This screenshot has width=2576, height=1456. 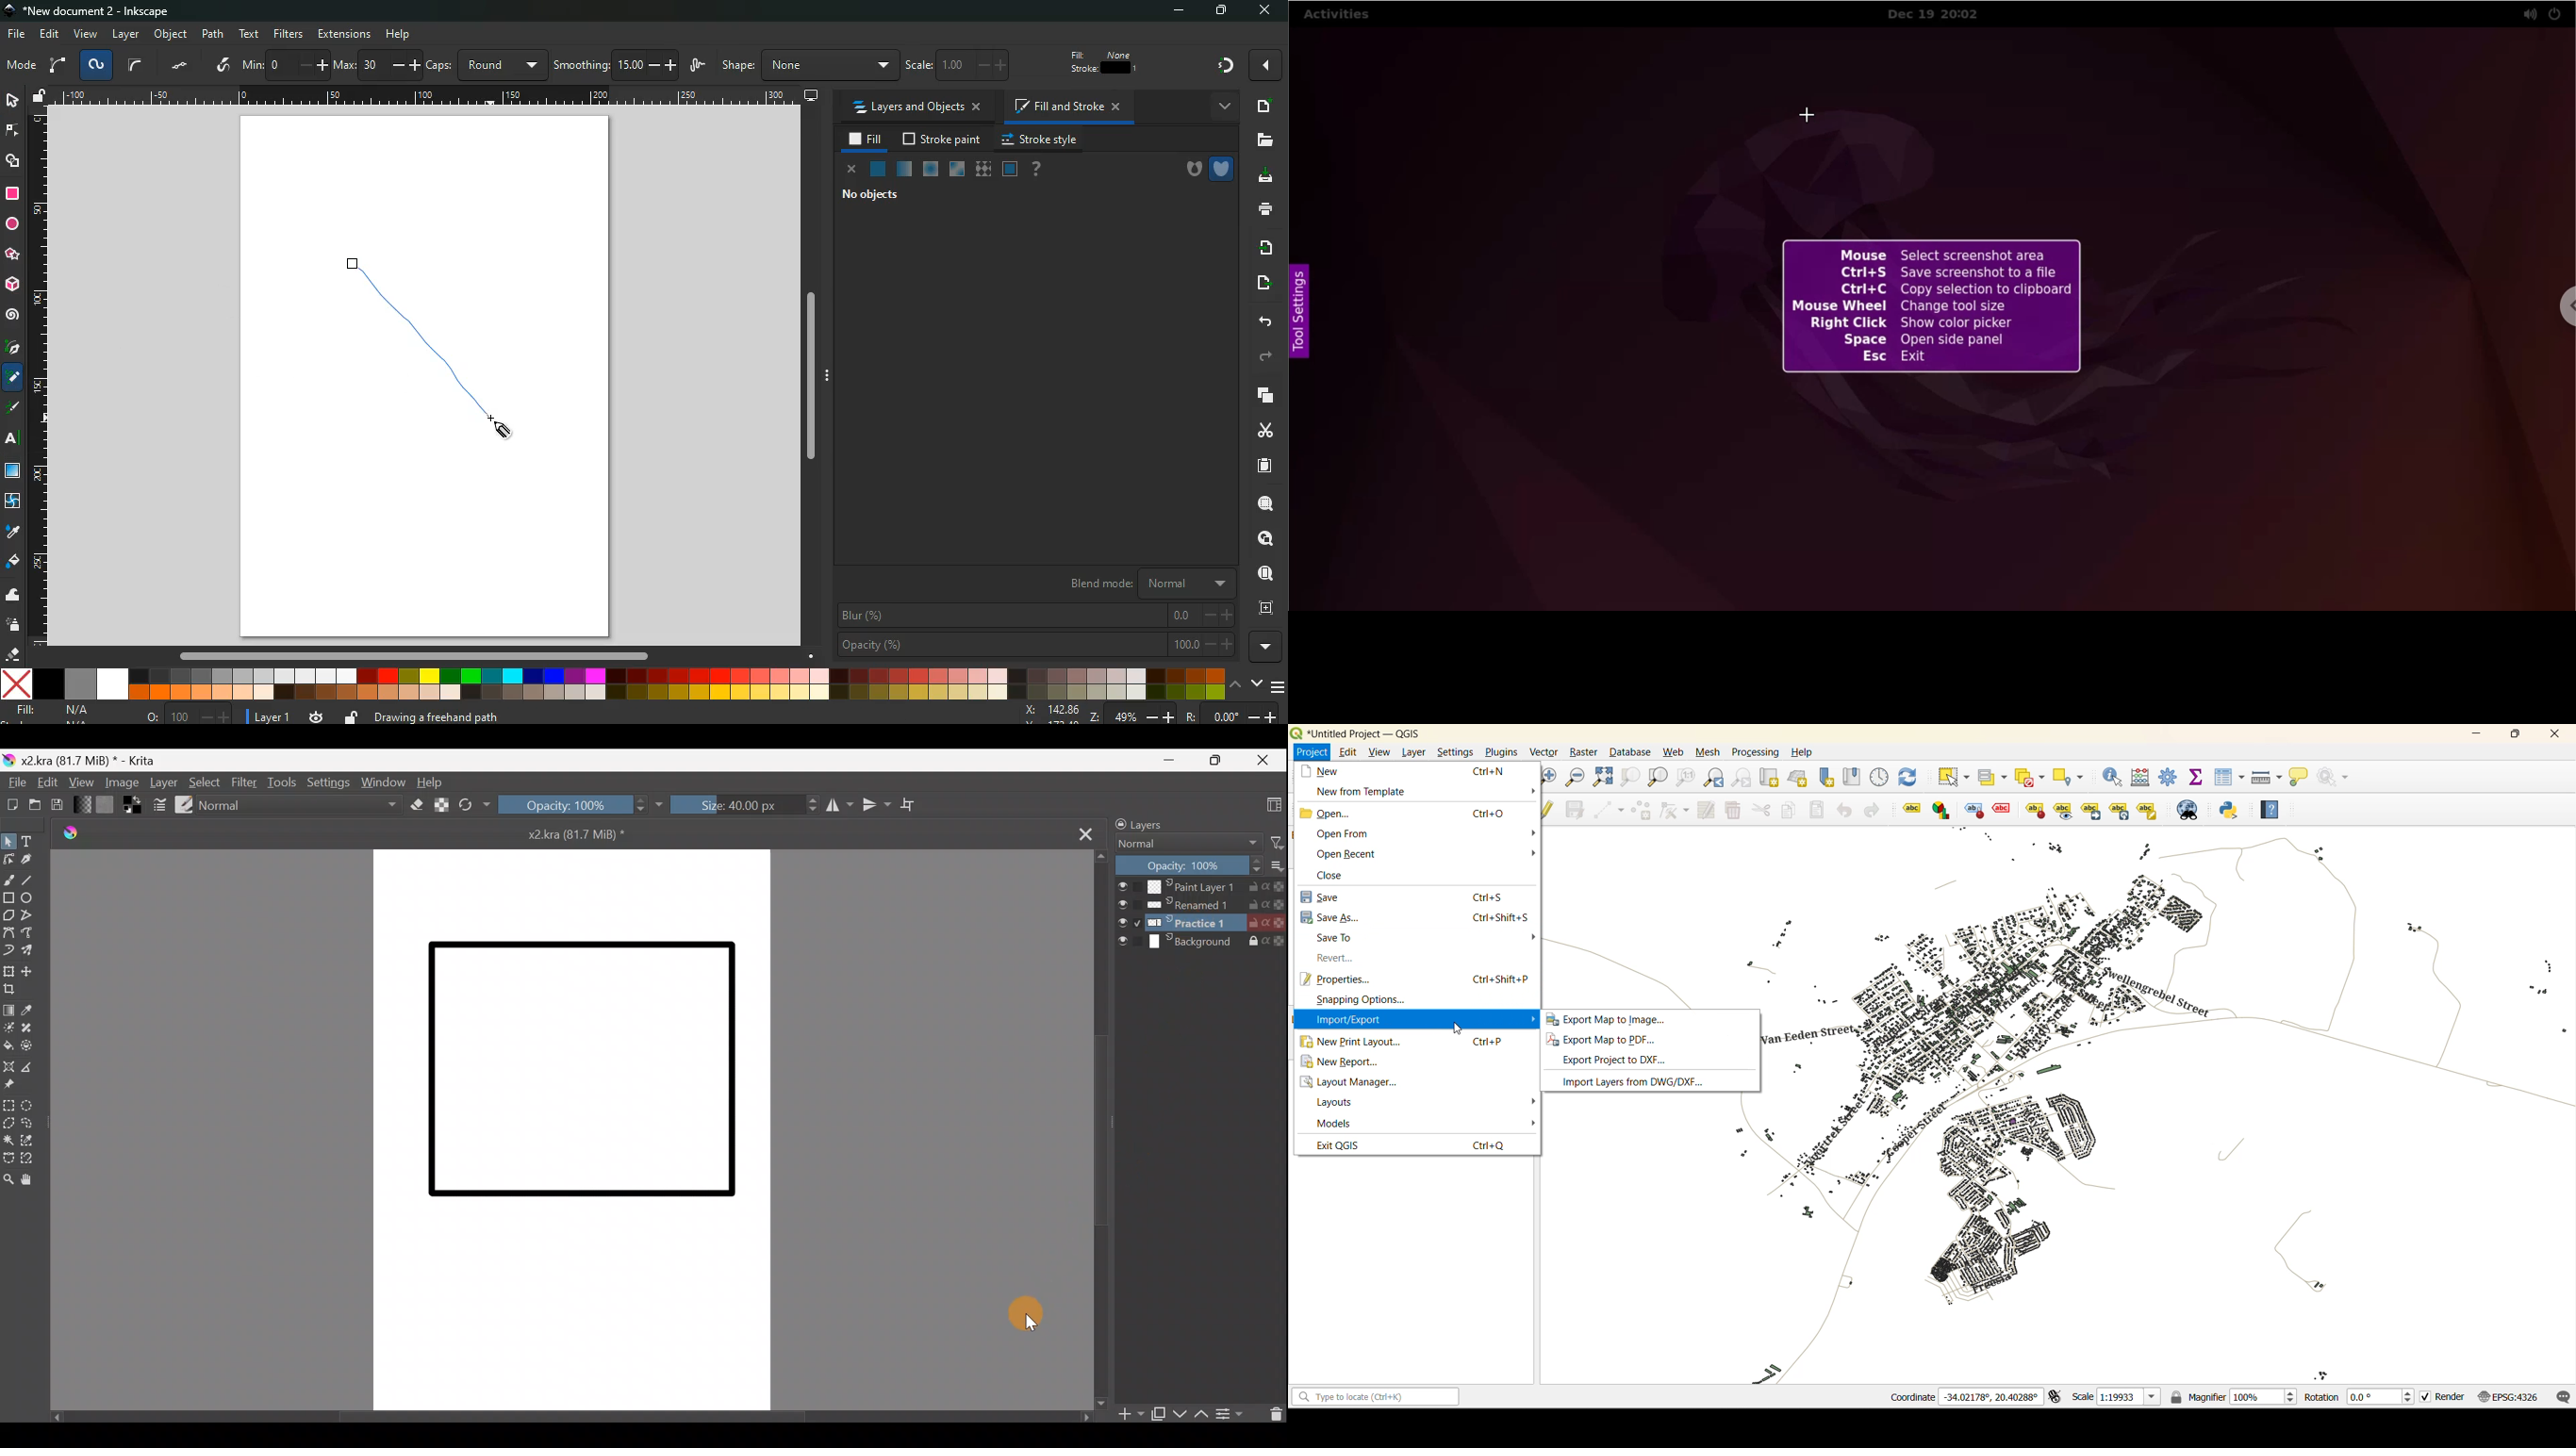 I want to click on More, so click(x=1277, y=866).